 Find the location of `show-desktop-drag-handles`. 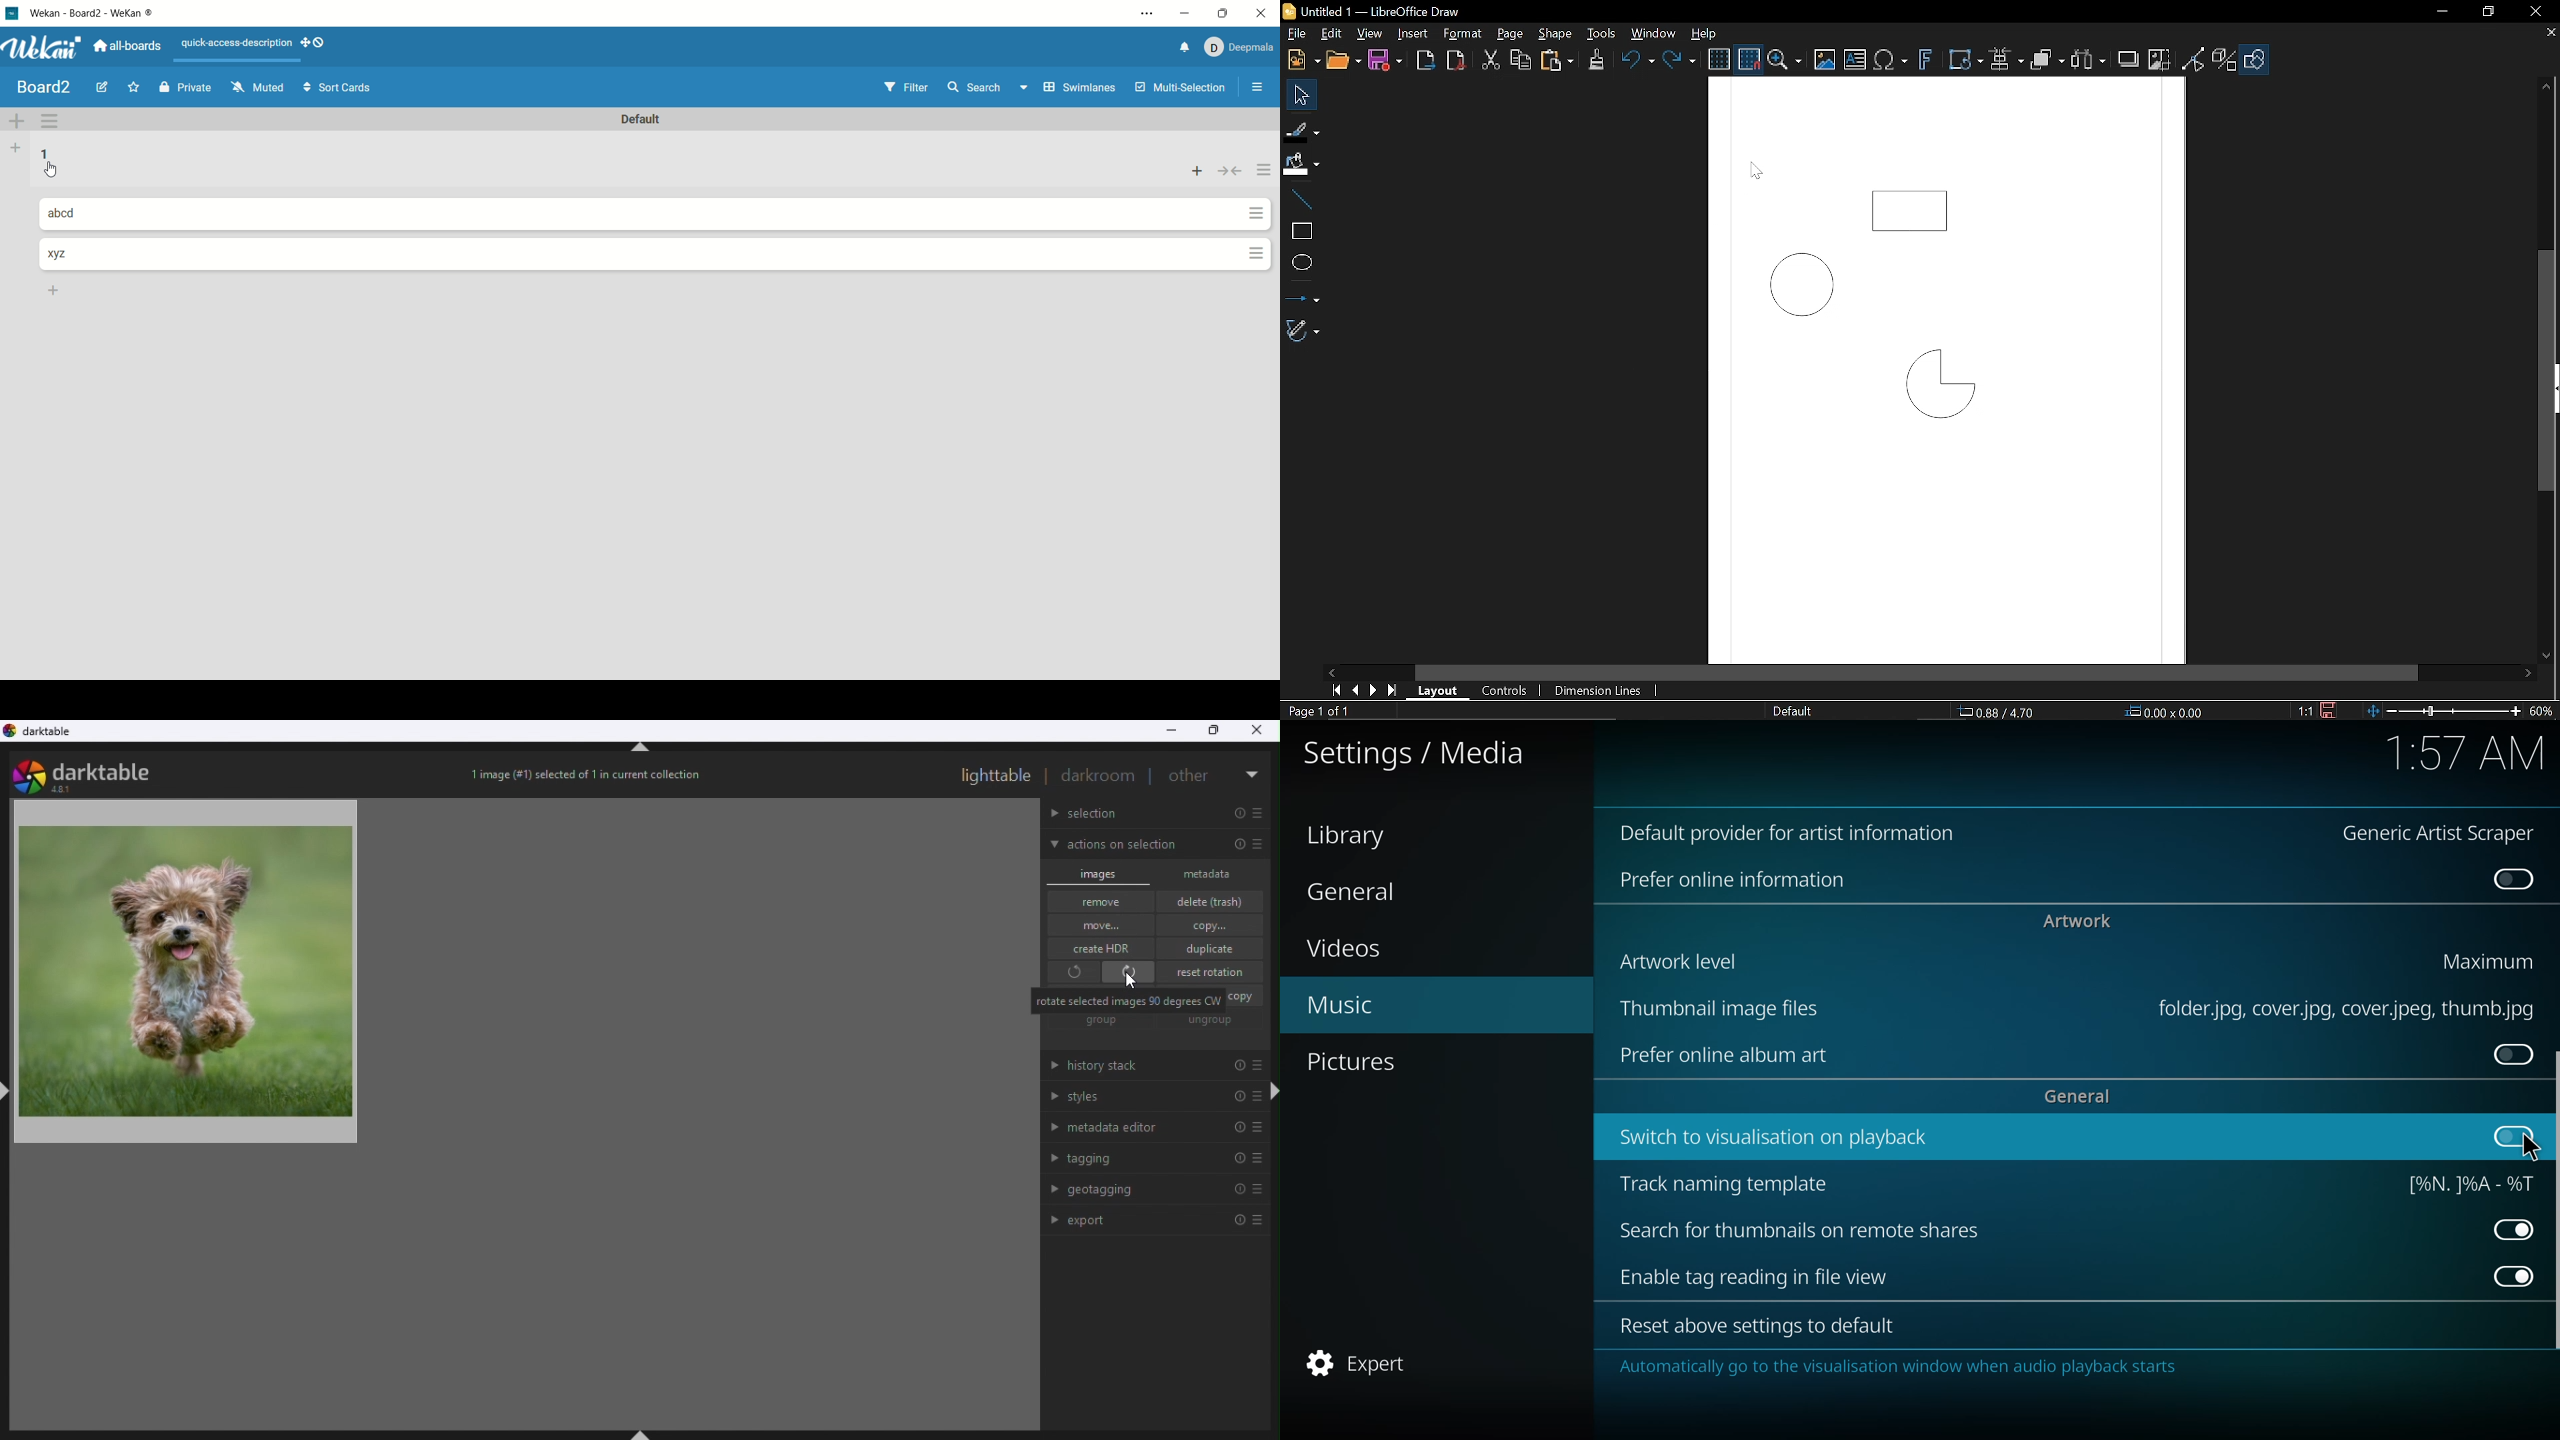

show-desktop-drag-handles is located at coordinates (318, 44).